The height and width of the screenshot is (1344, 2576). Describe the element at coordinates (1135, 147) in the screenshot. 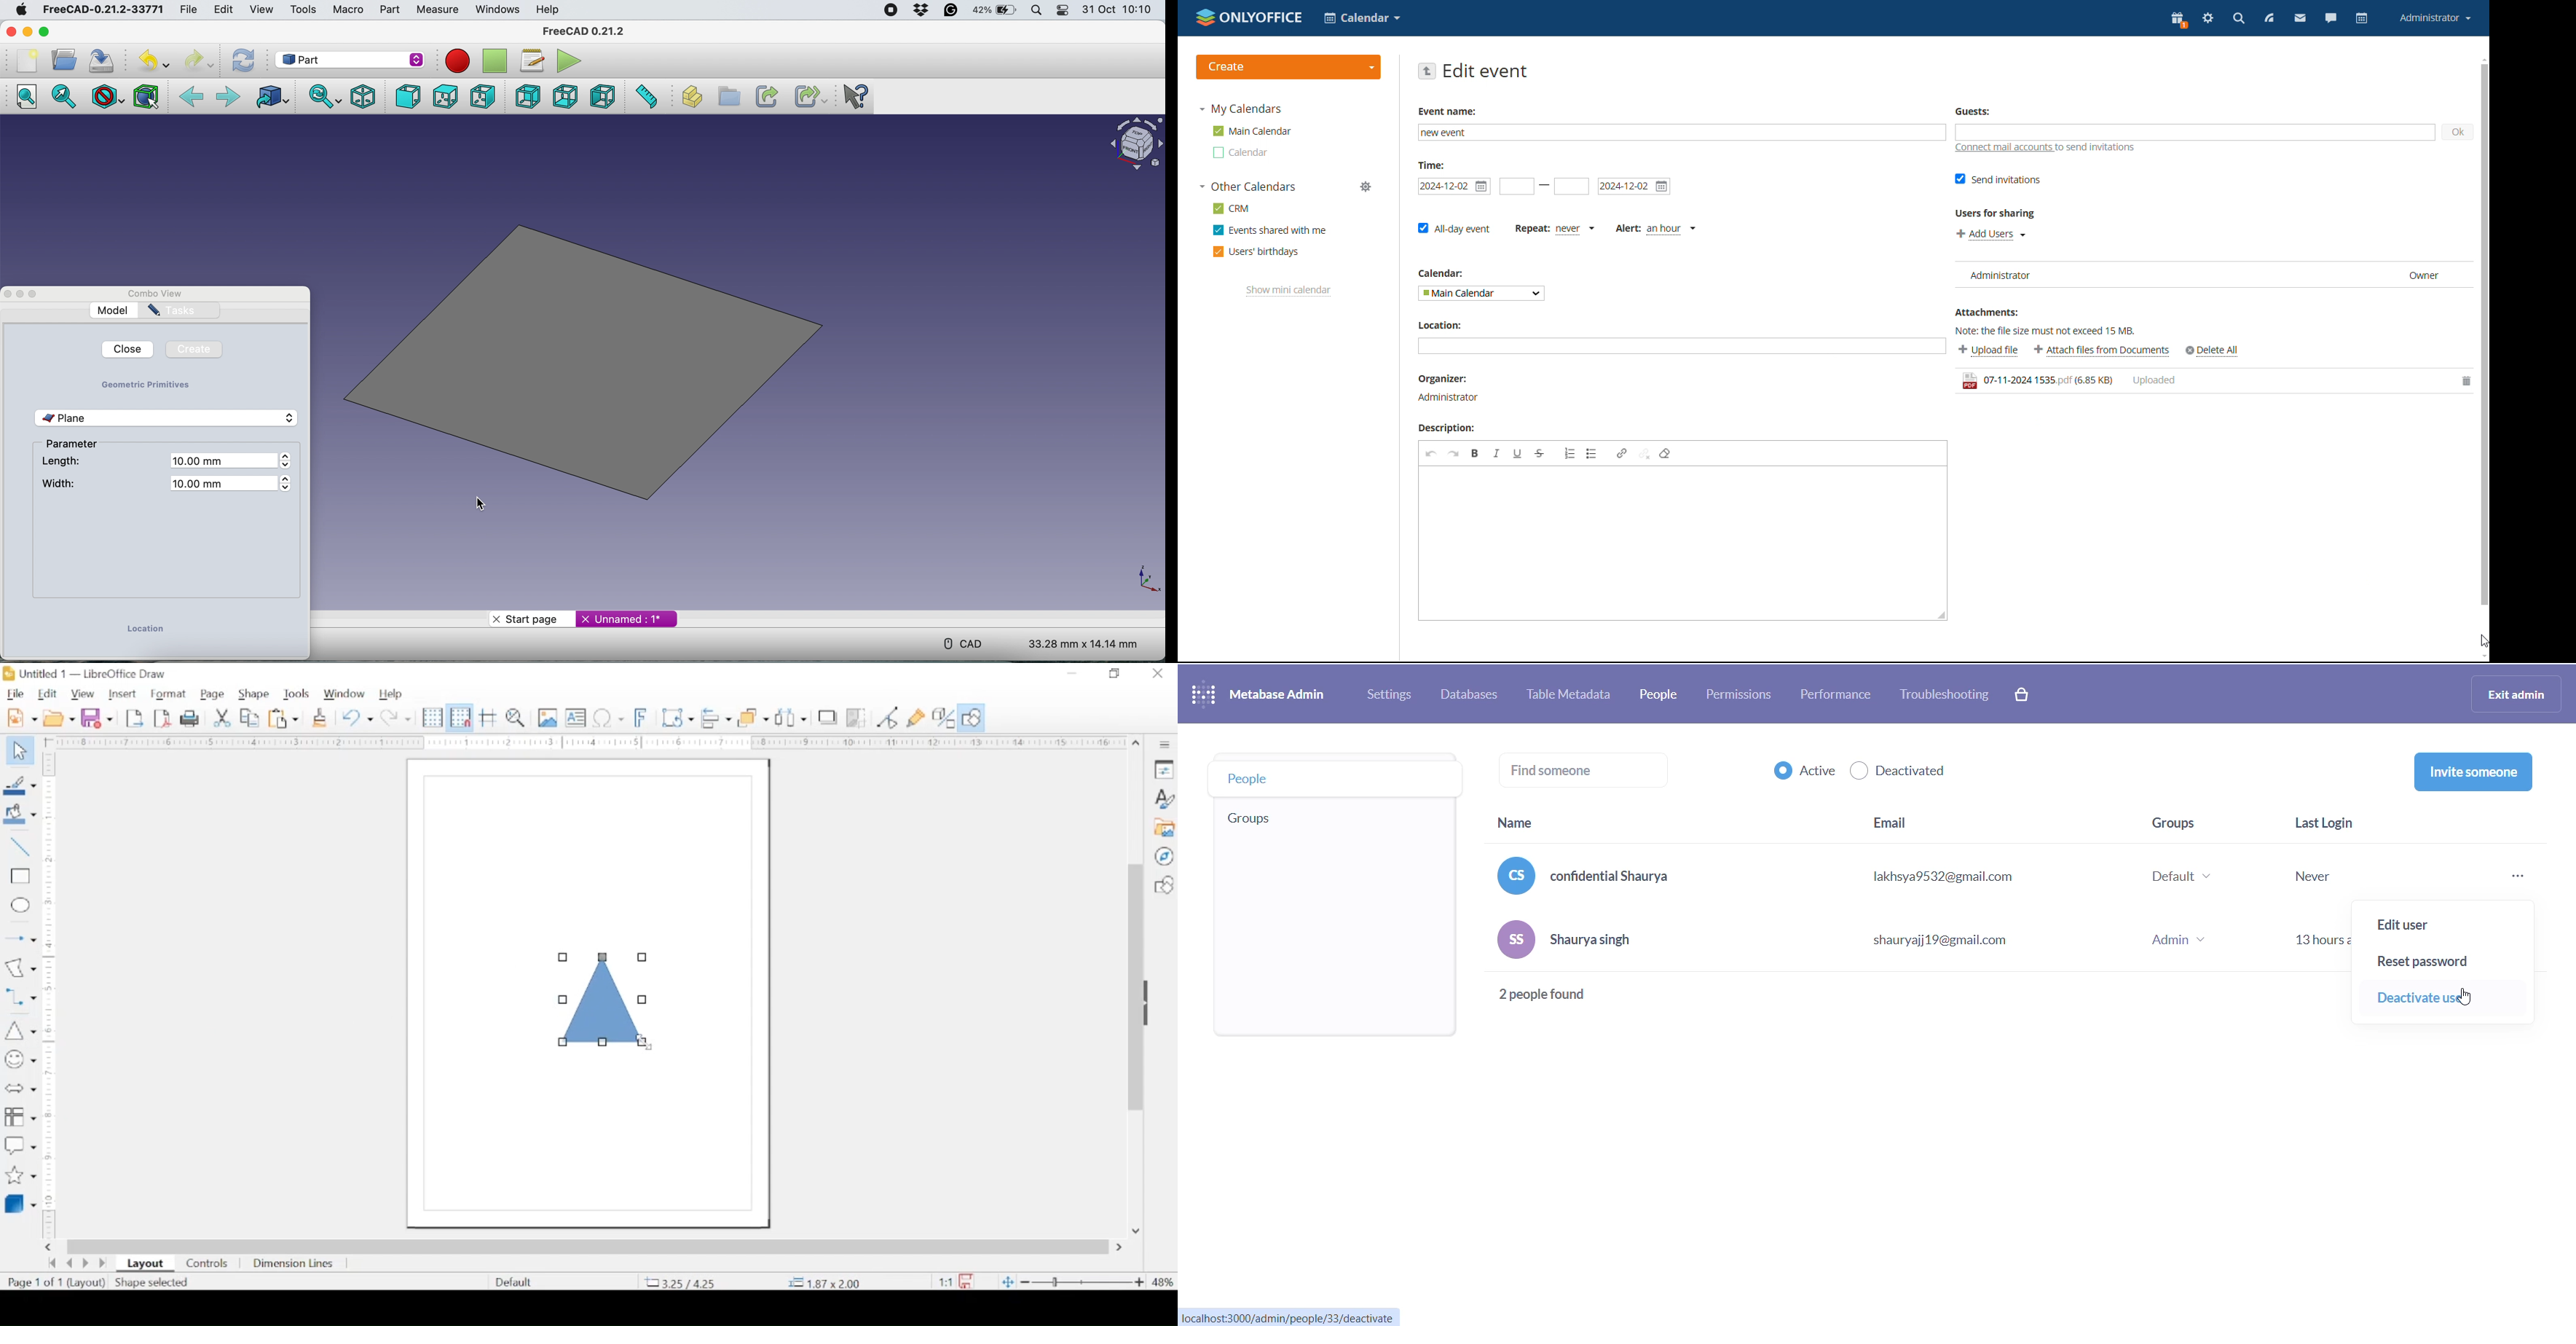

I see `Object interface` at that location.